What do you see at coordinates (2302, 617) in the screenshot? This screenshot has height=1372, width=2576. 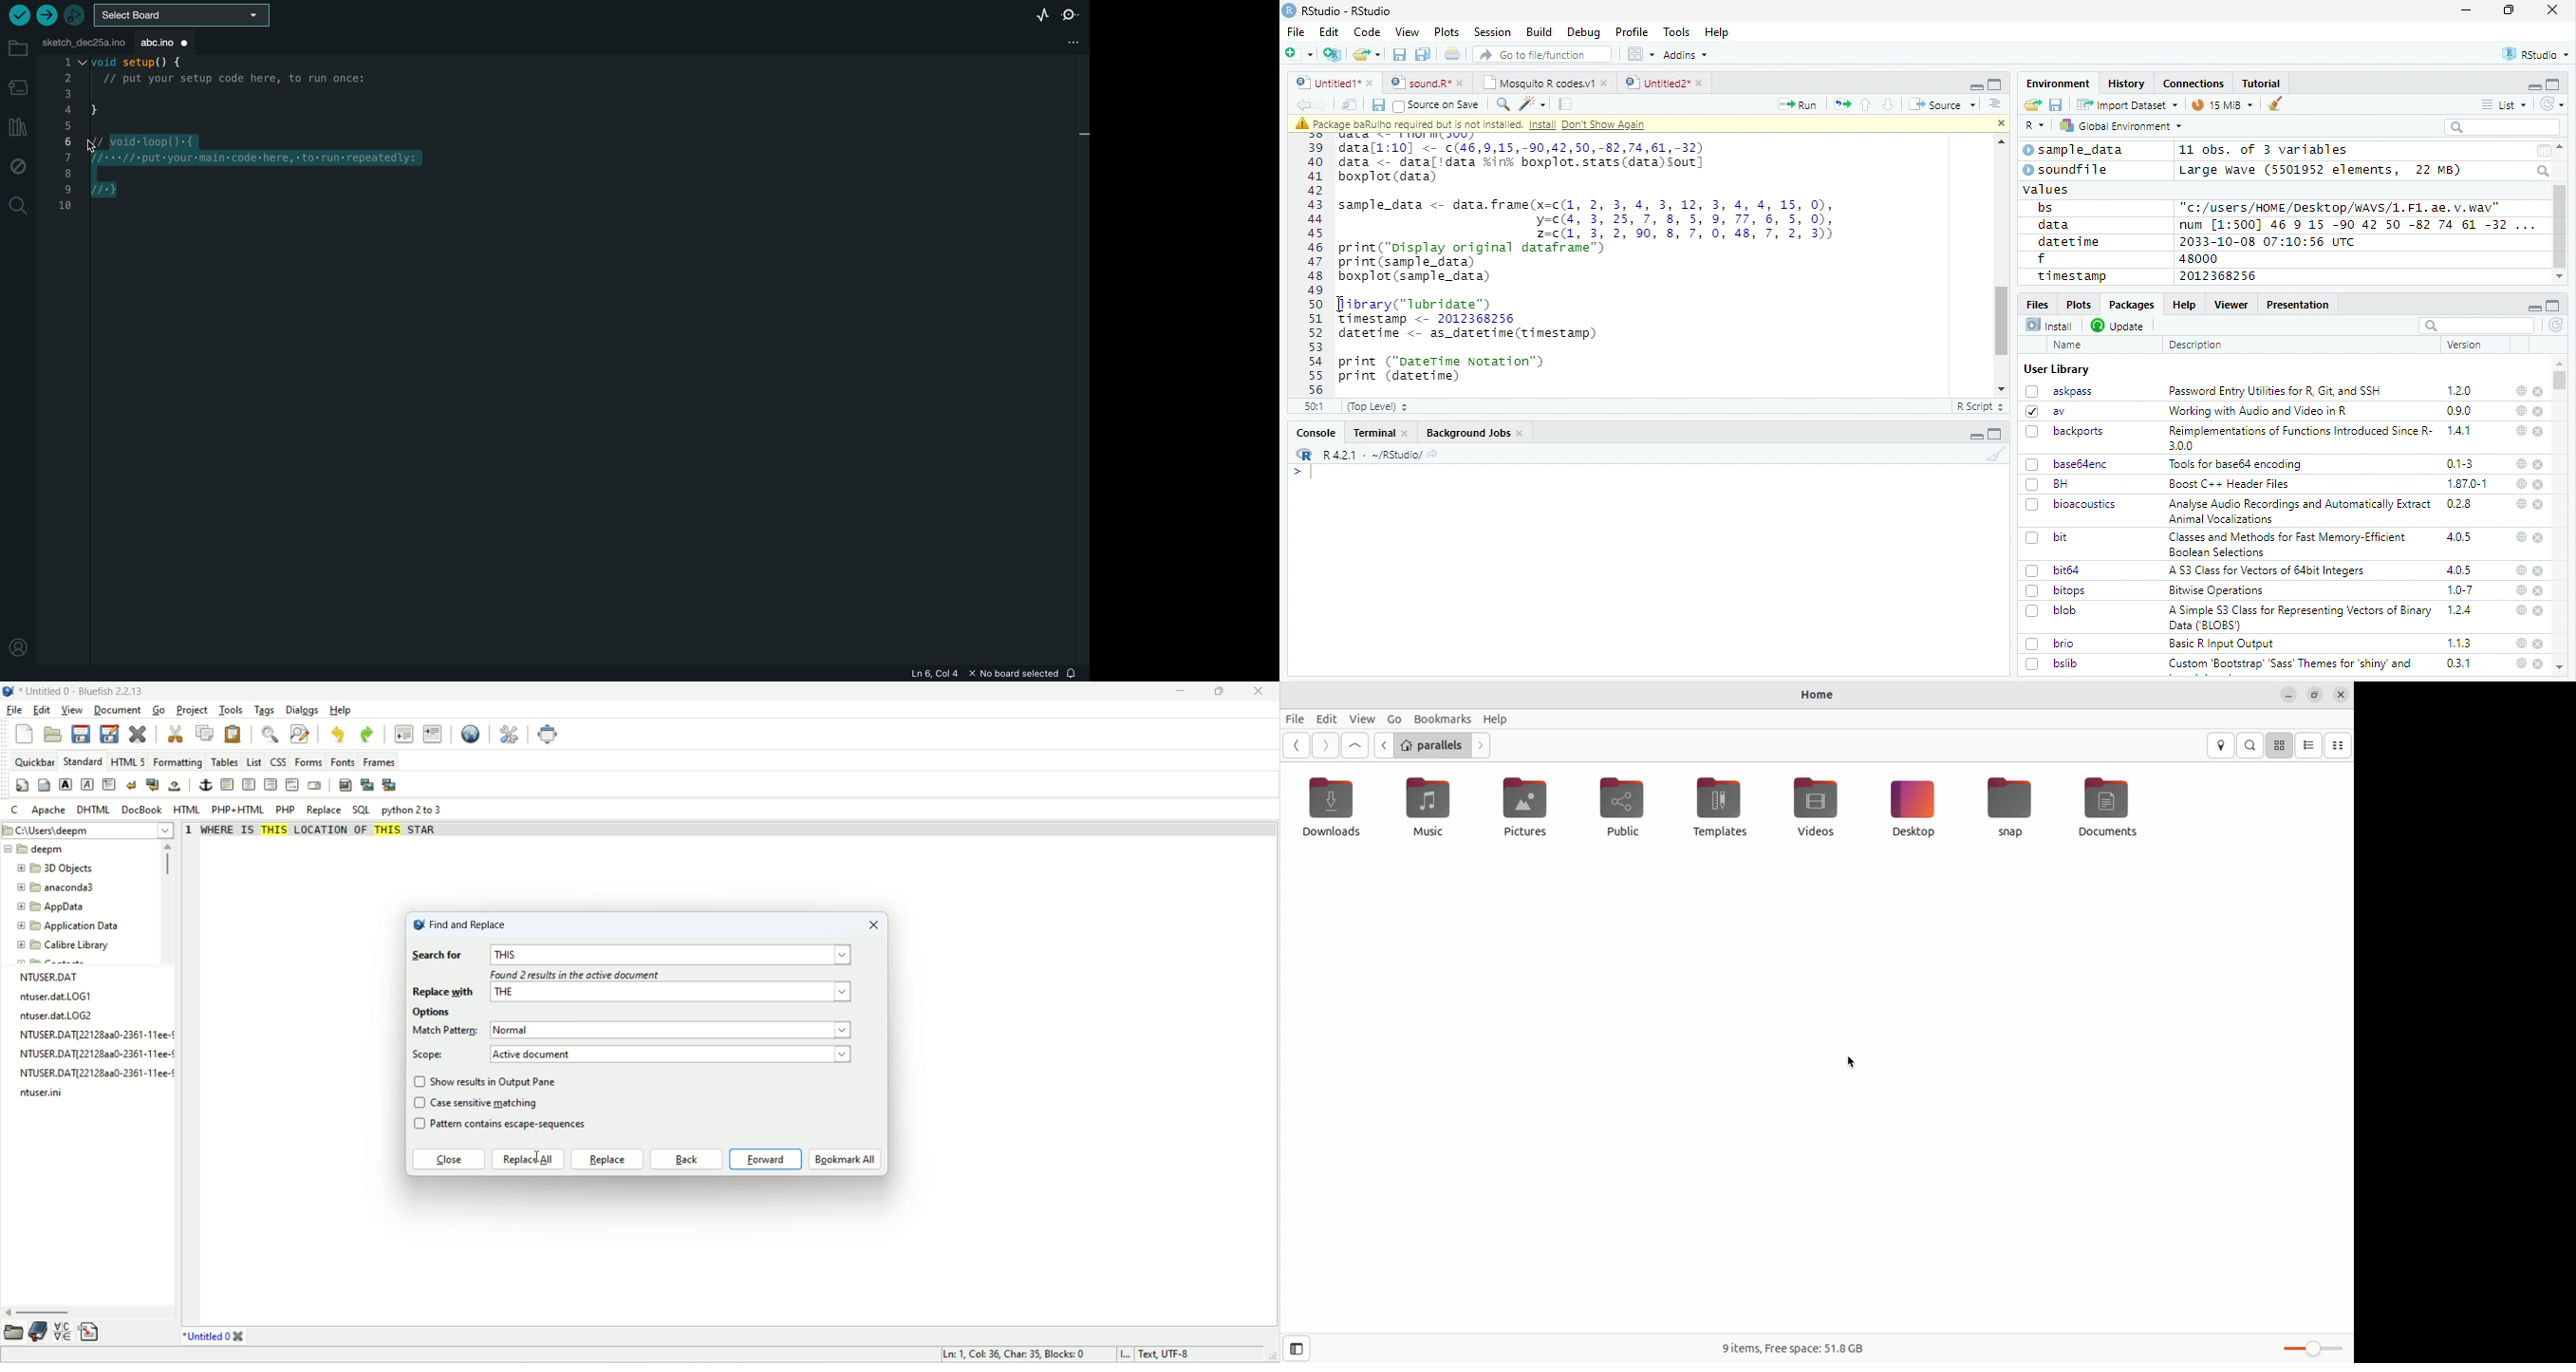 I see `A Simple S3 Class for Representing Vectors of Binary
Data (BLOBS)` at bounding box center [2302, 617].